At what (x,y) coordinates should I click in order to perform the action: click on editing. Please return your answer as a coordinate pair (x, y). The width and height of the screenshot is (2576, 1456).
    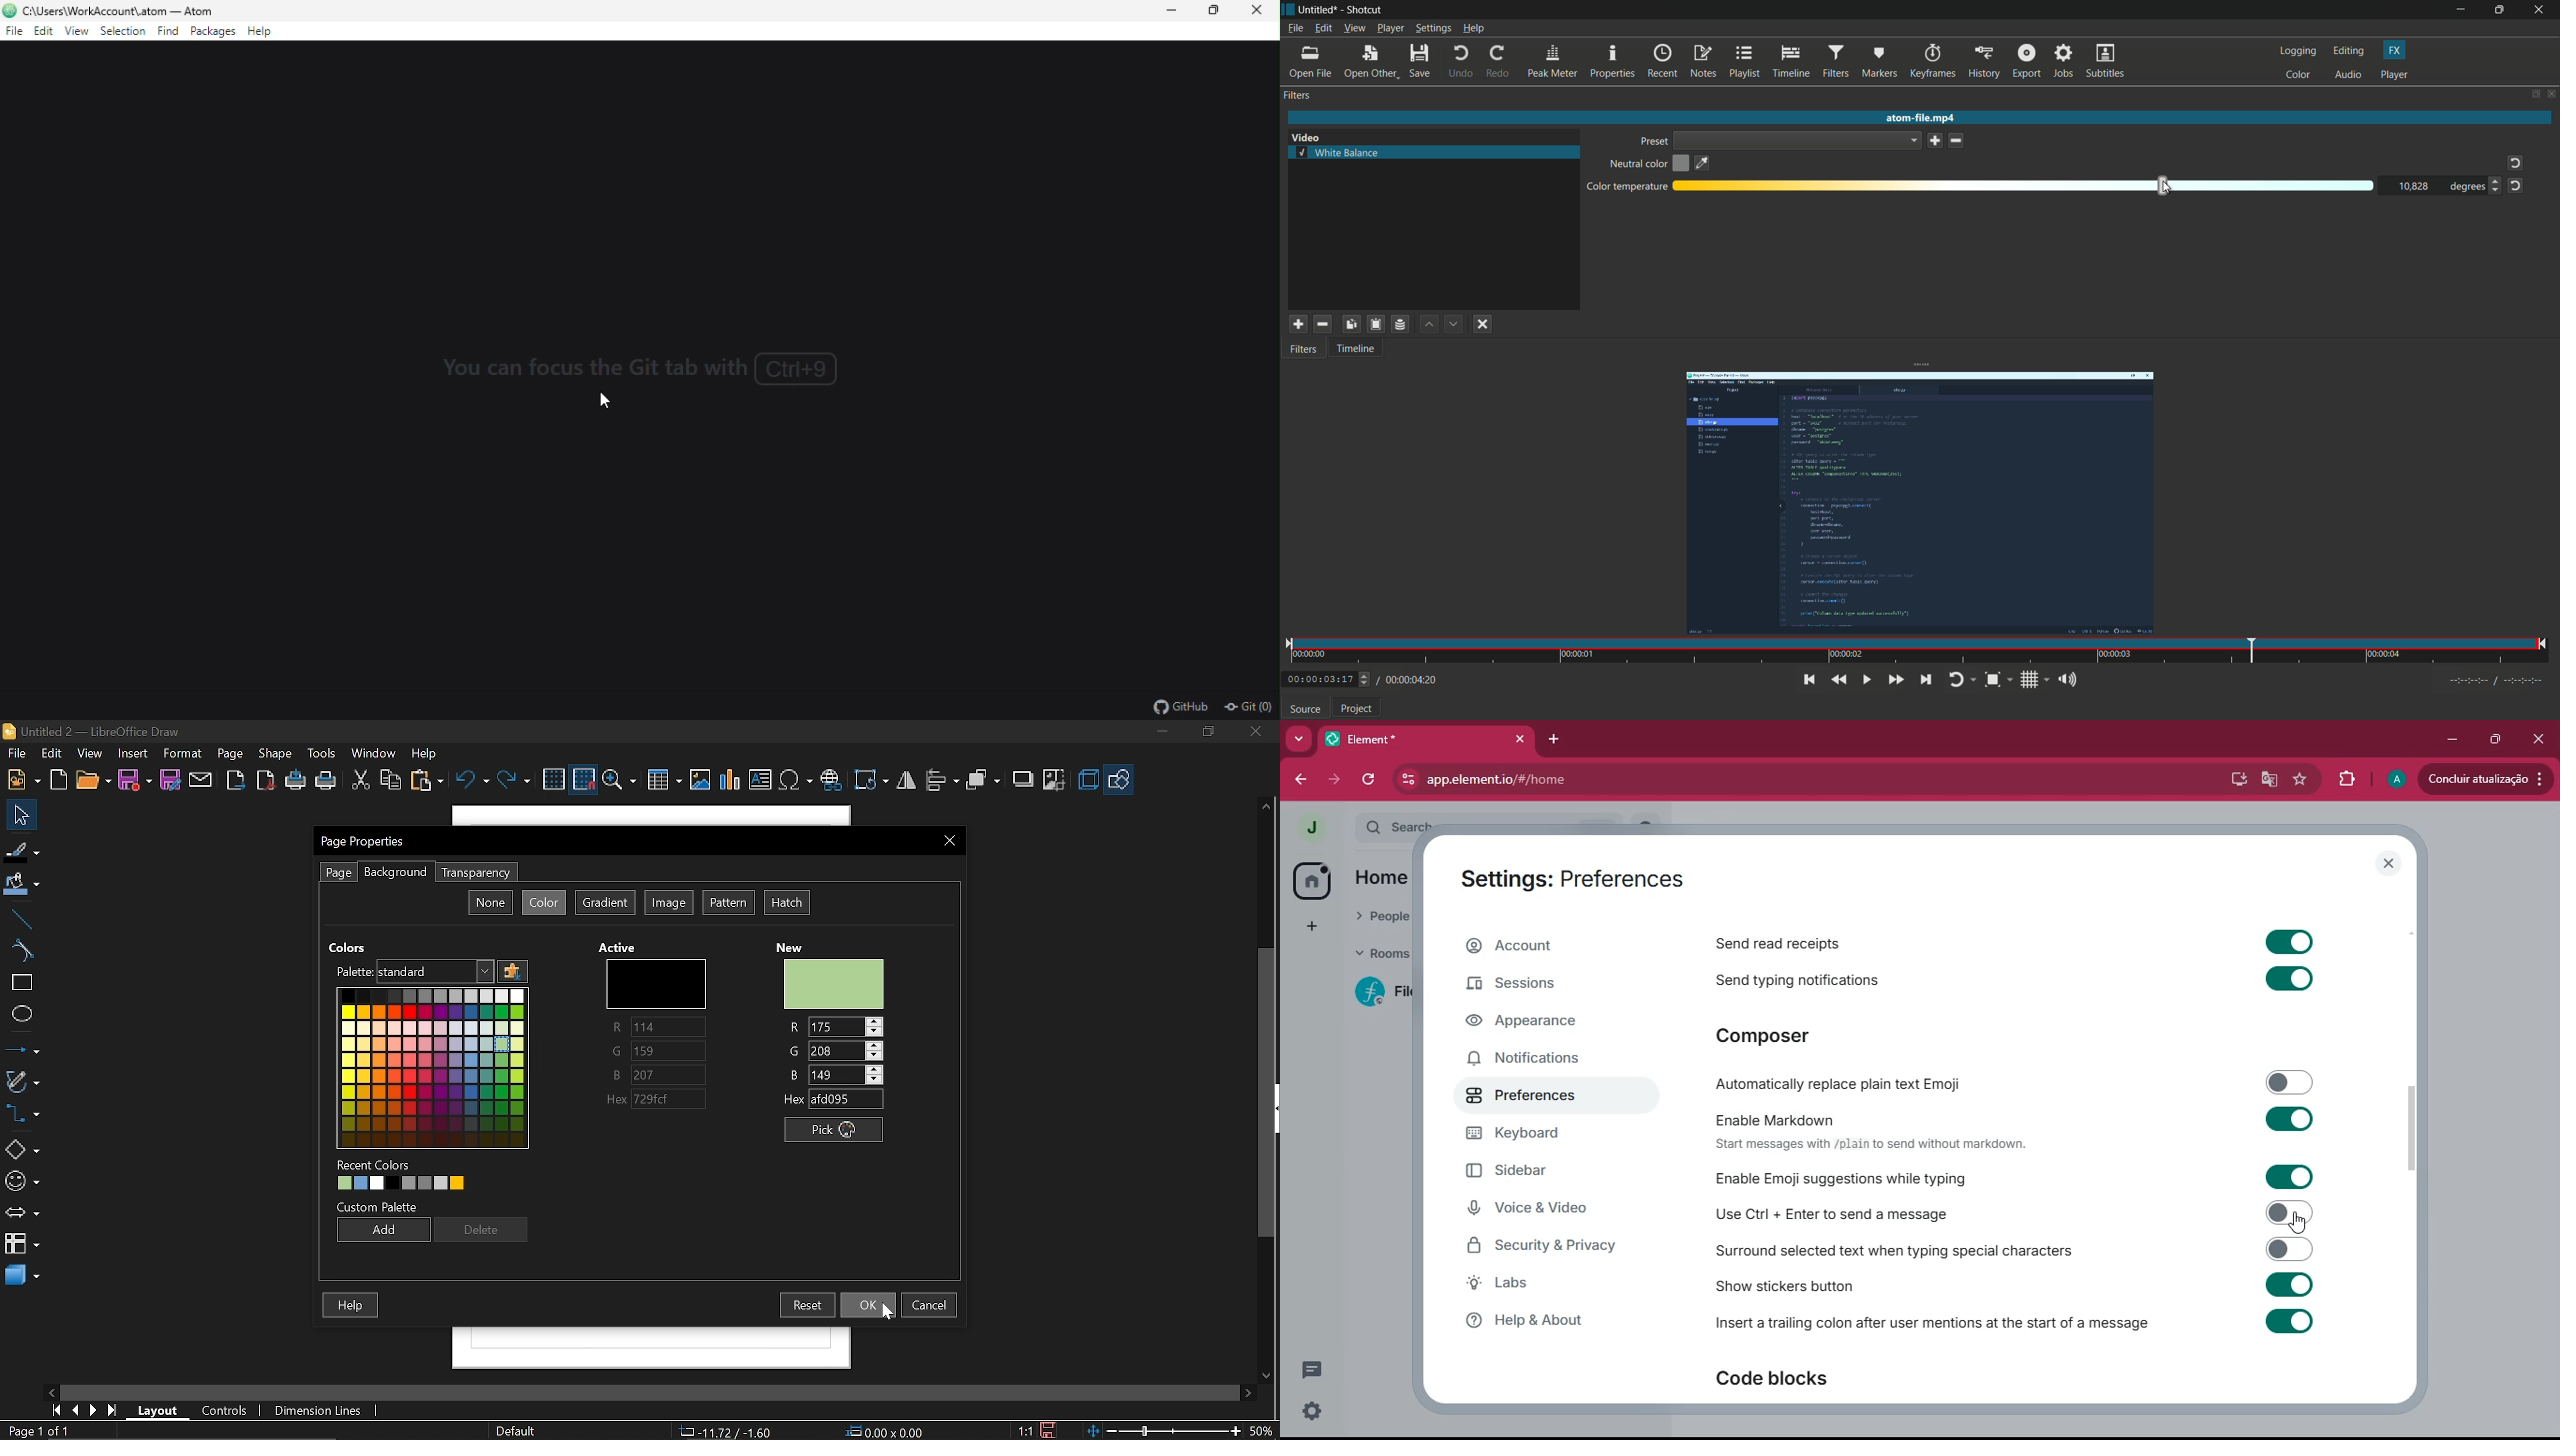
    Looking at the image, I should click on (2349, 52).